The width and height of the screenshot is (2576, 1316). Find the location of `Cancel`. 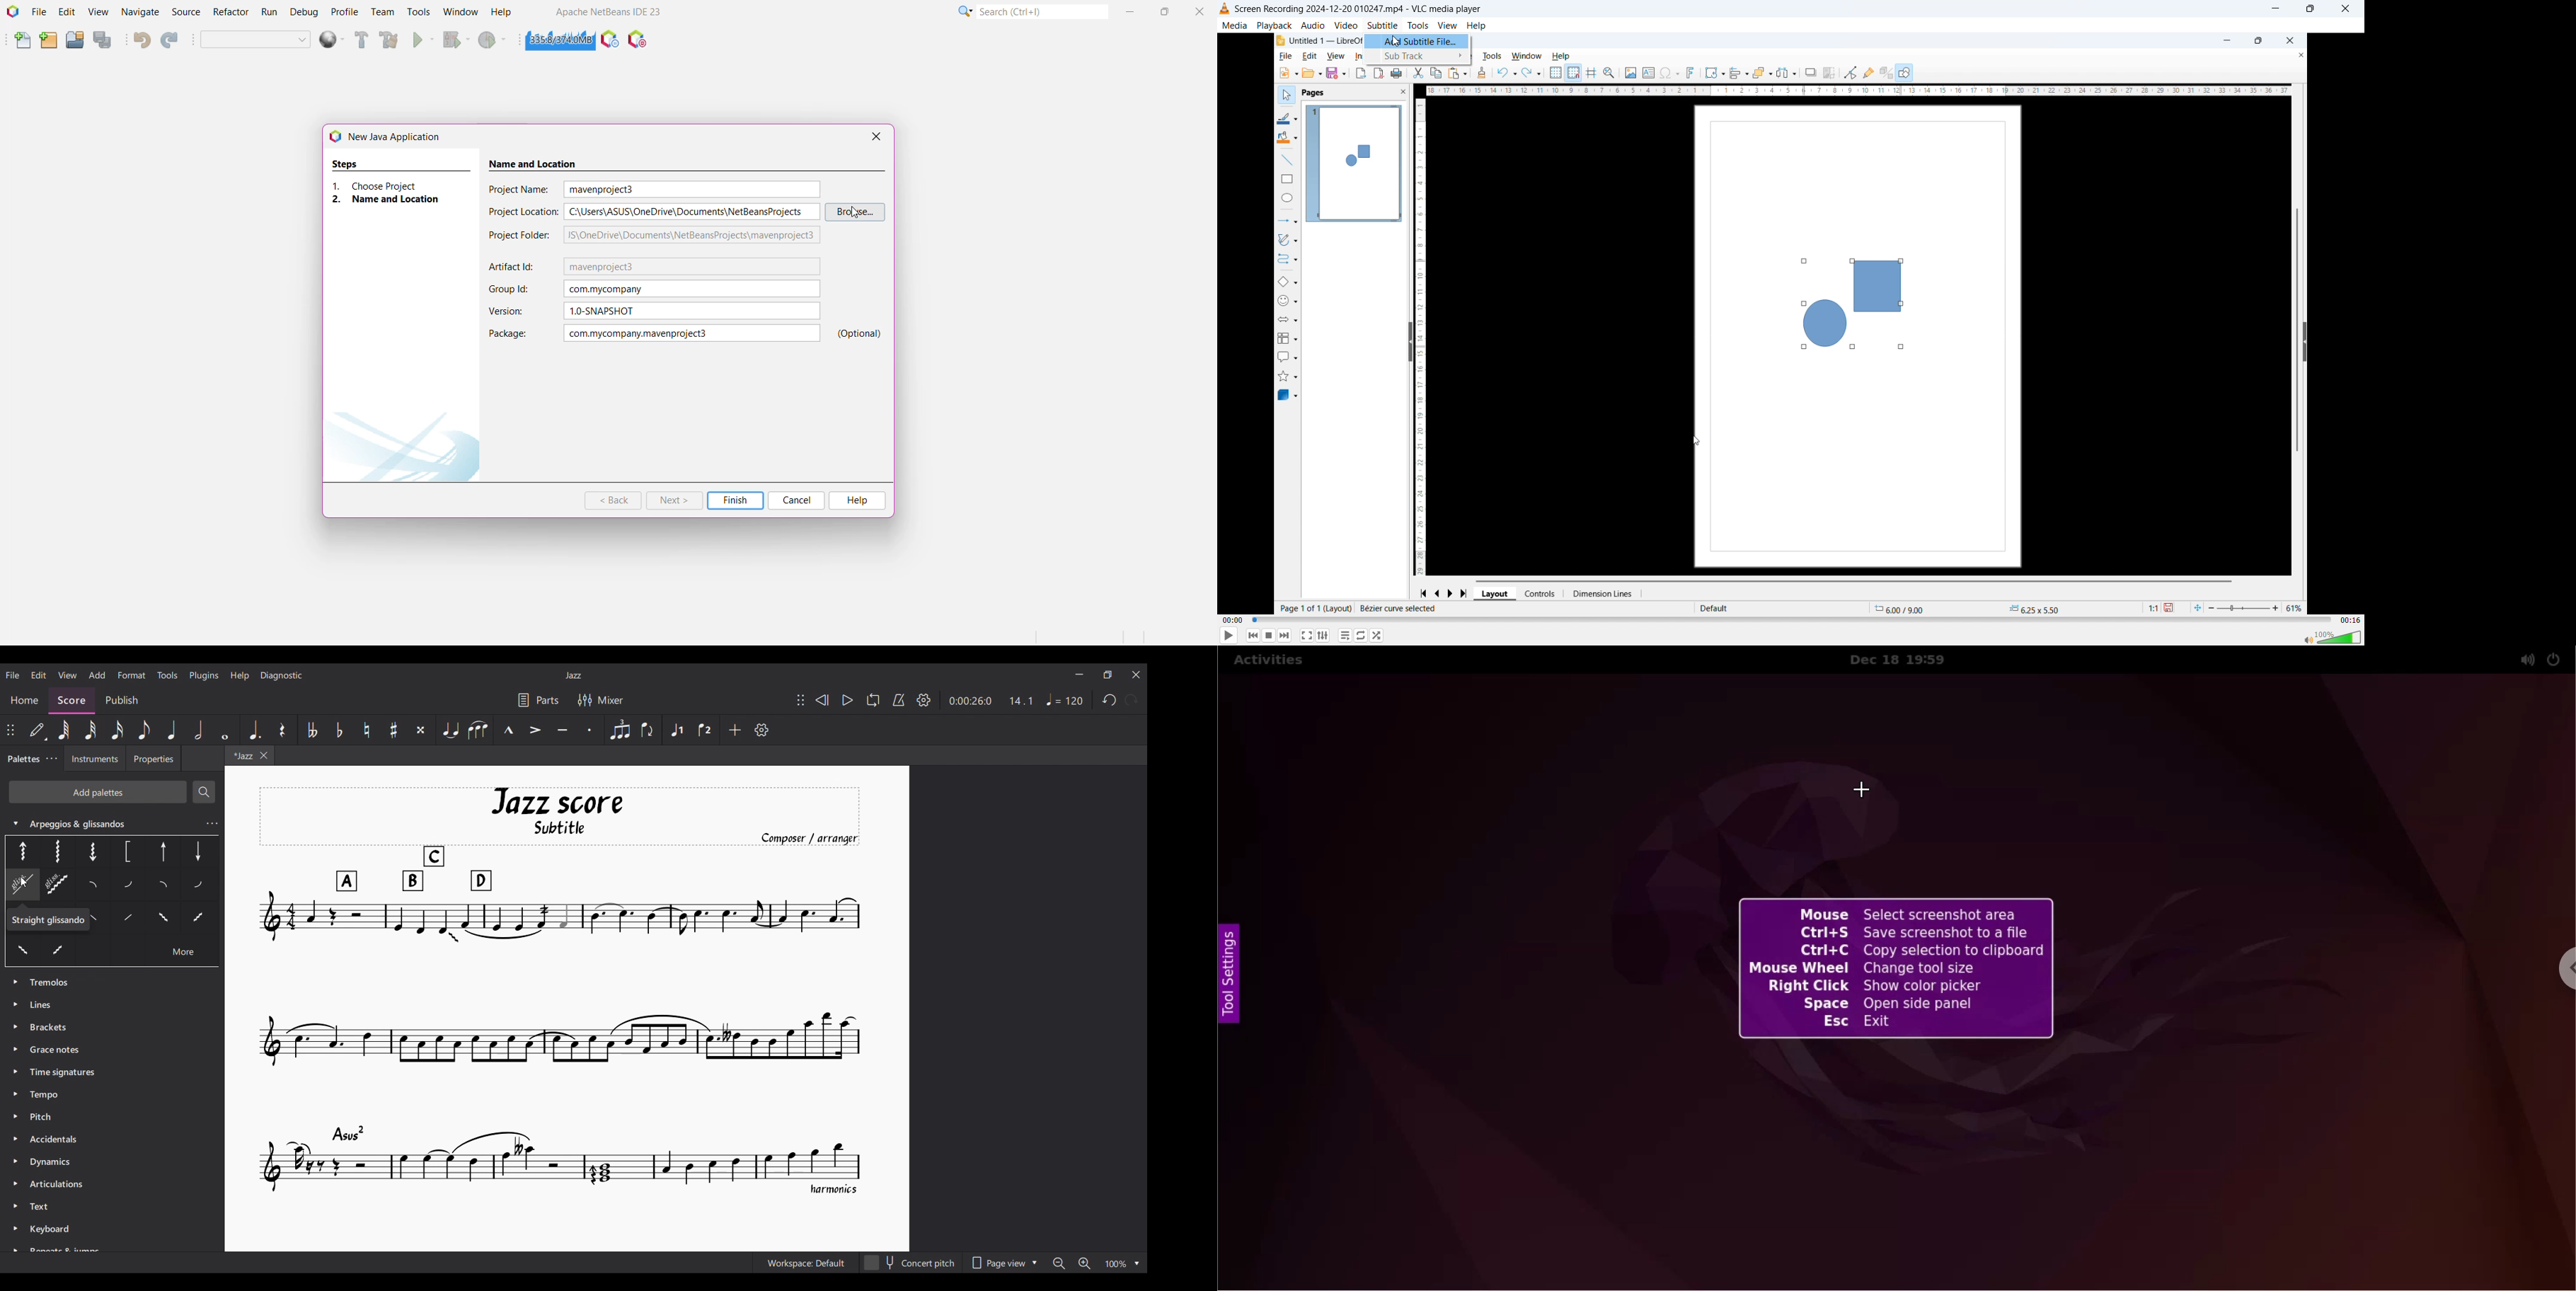

Cancel is located at coordinates (798, 500).